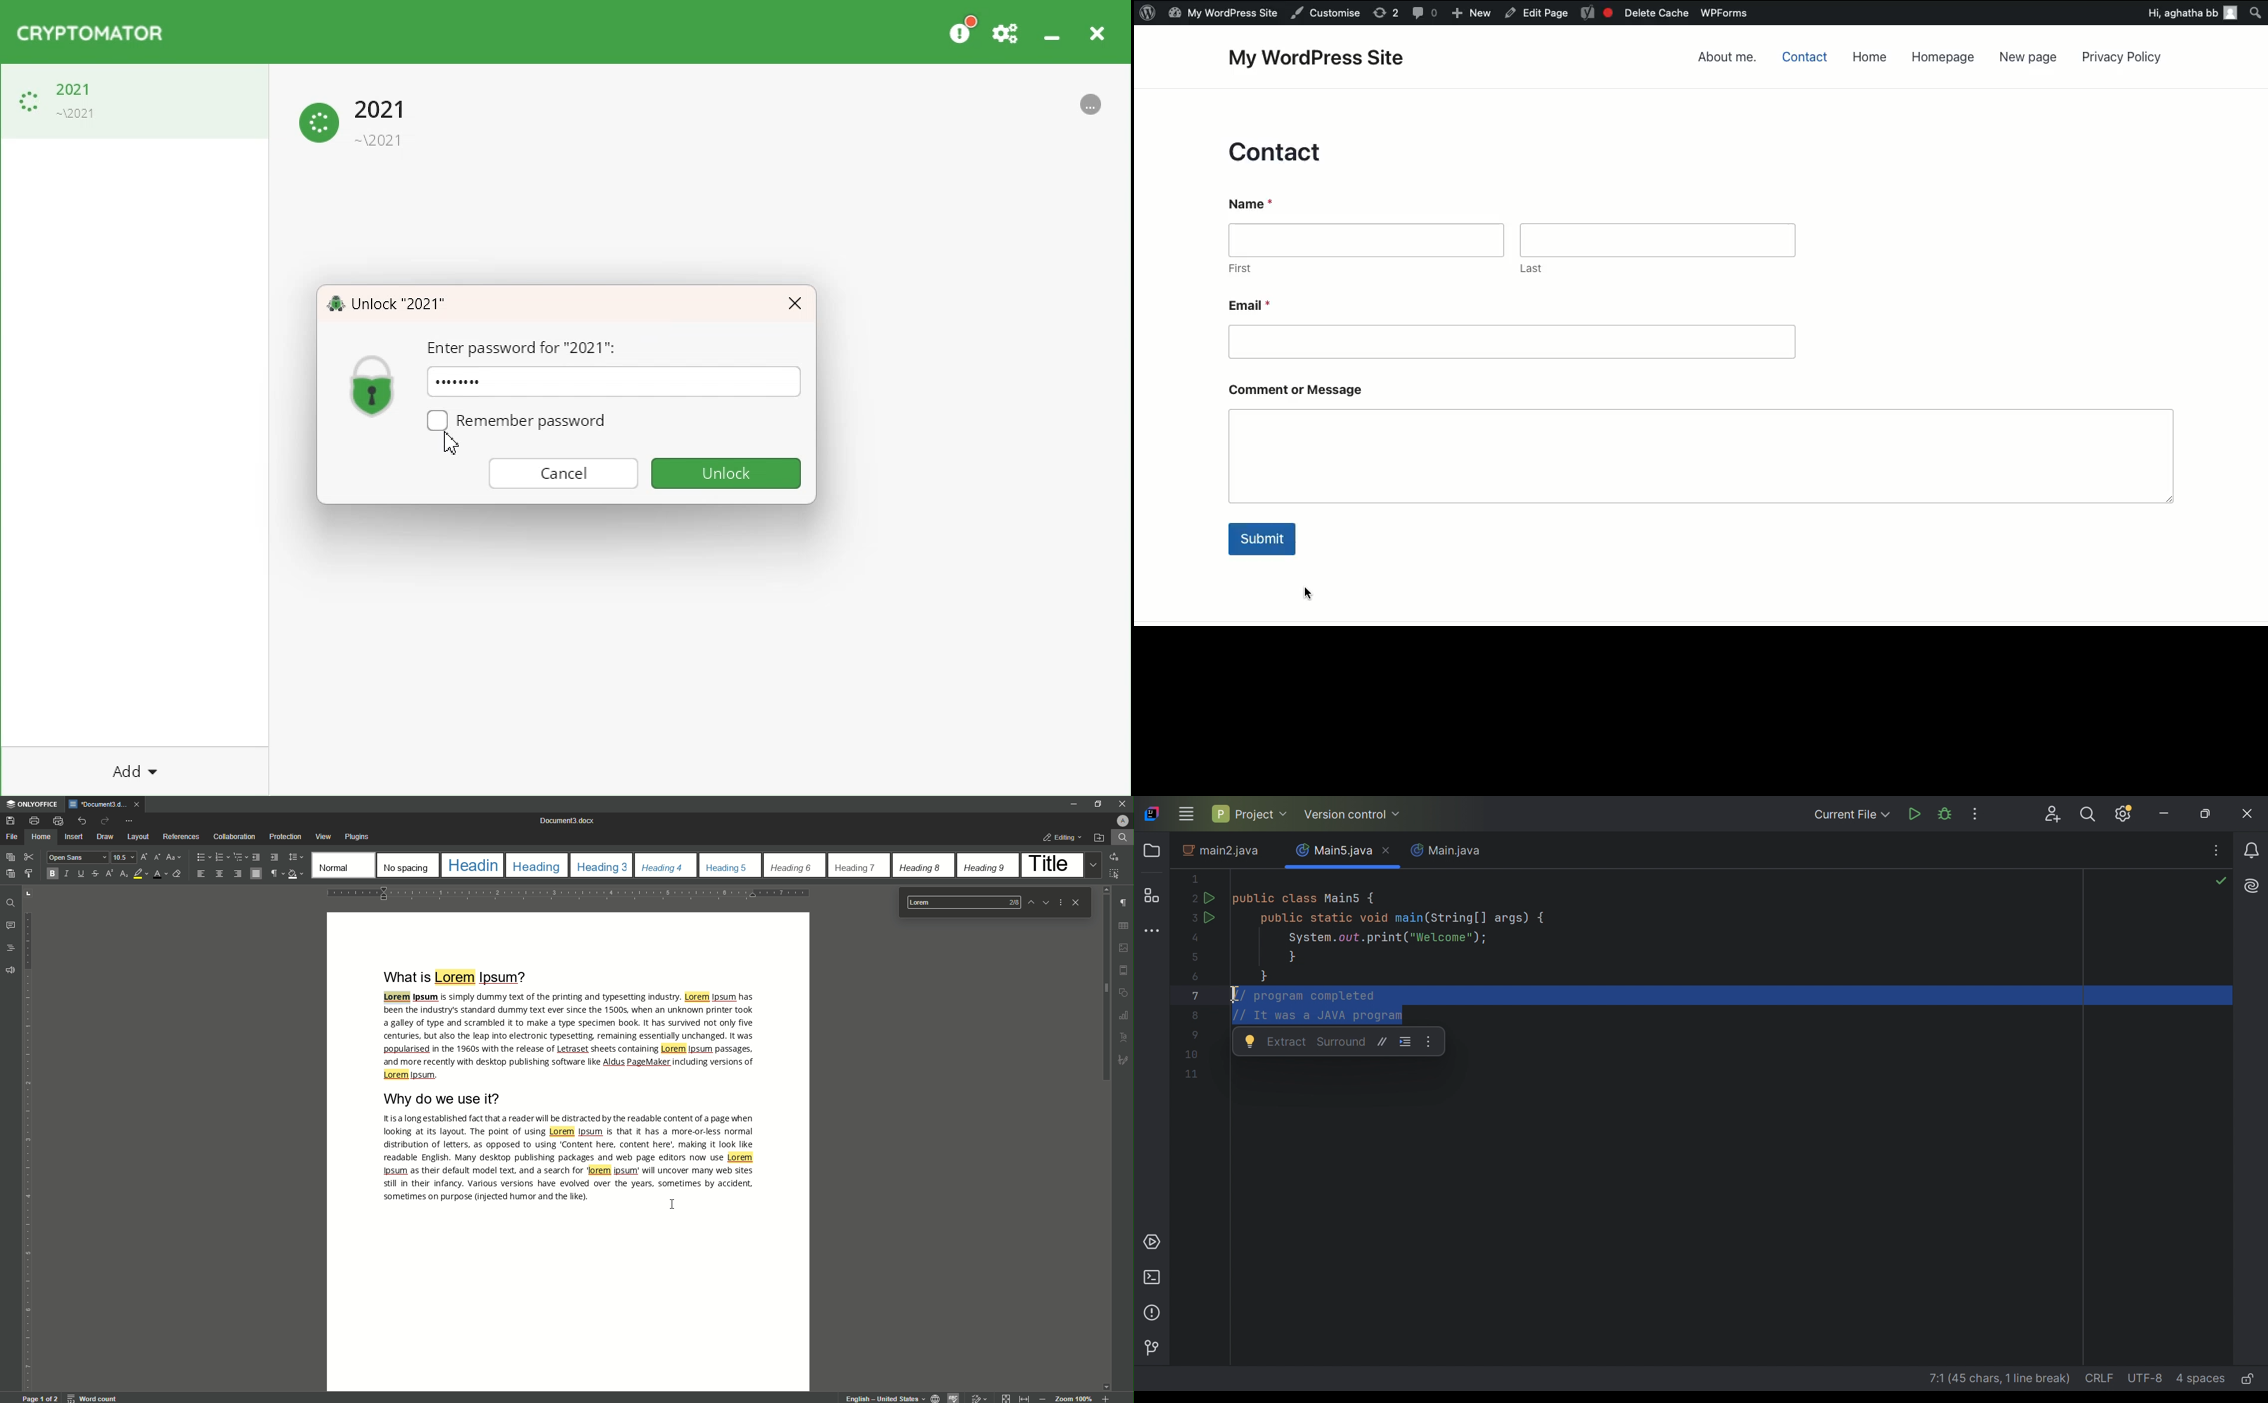 Image resolution: width=2268 pixels, height=1428 pixels. Describe the element at coordinates (2218, 850) in the screenshot. I see `Recent Files, tab actions, and more` at that location.